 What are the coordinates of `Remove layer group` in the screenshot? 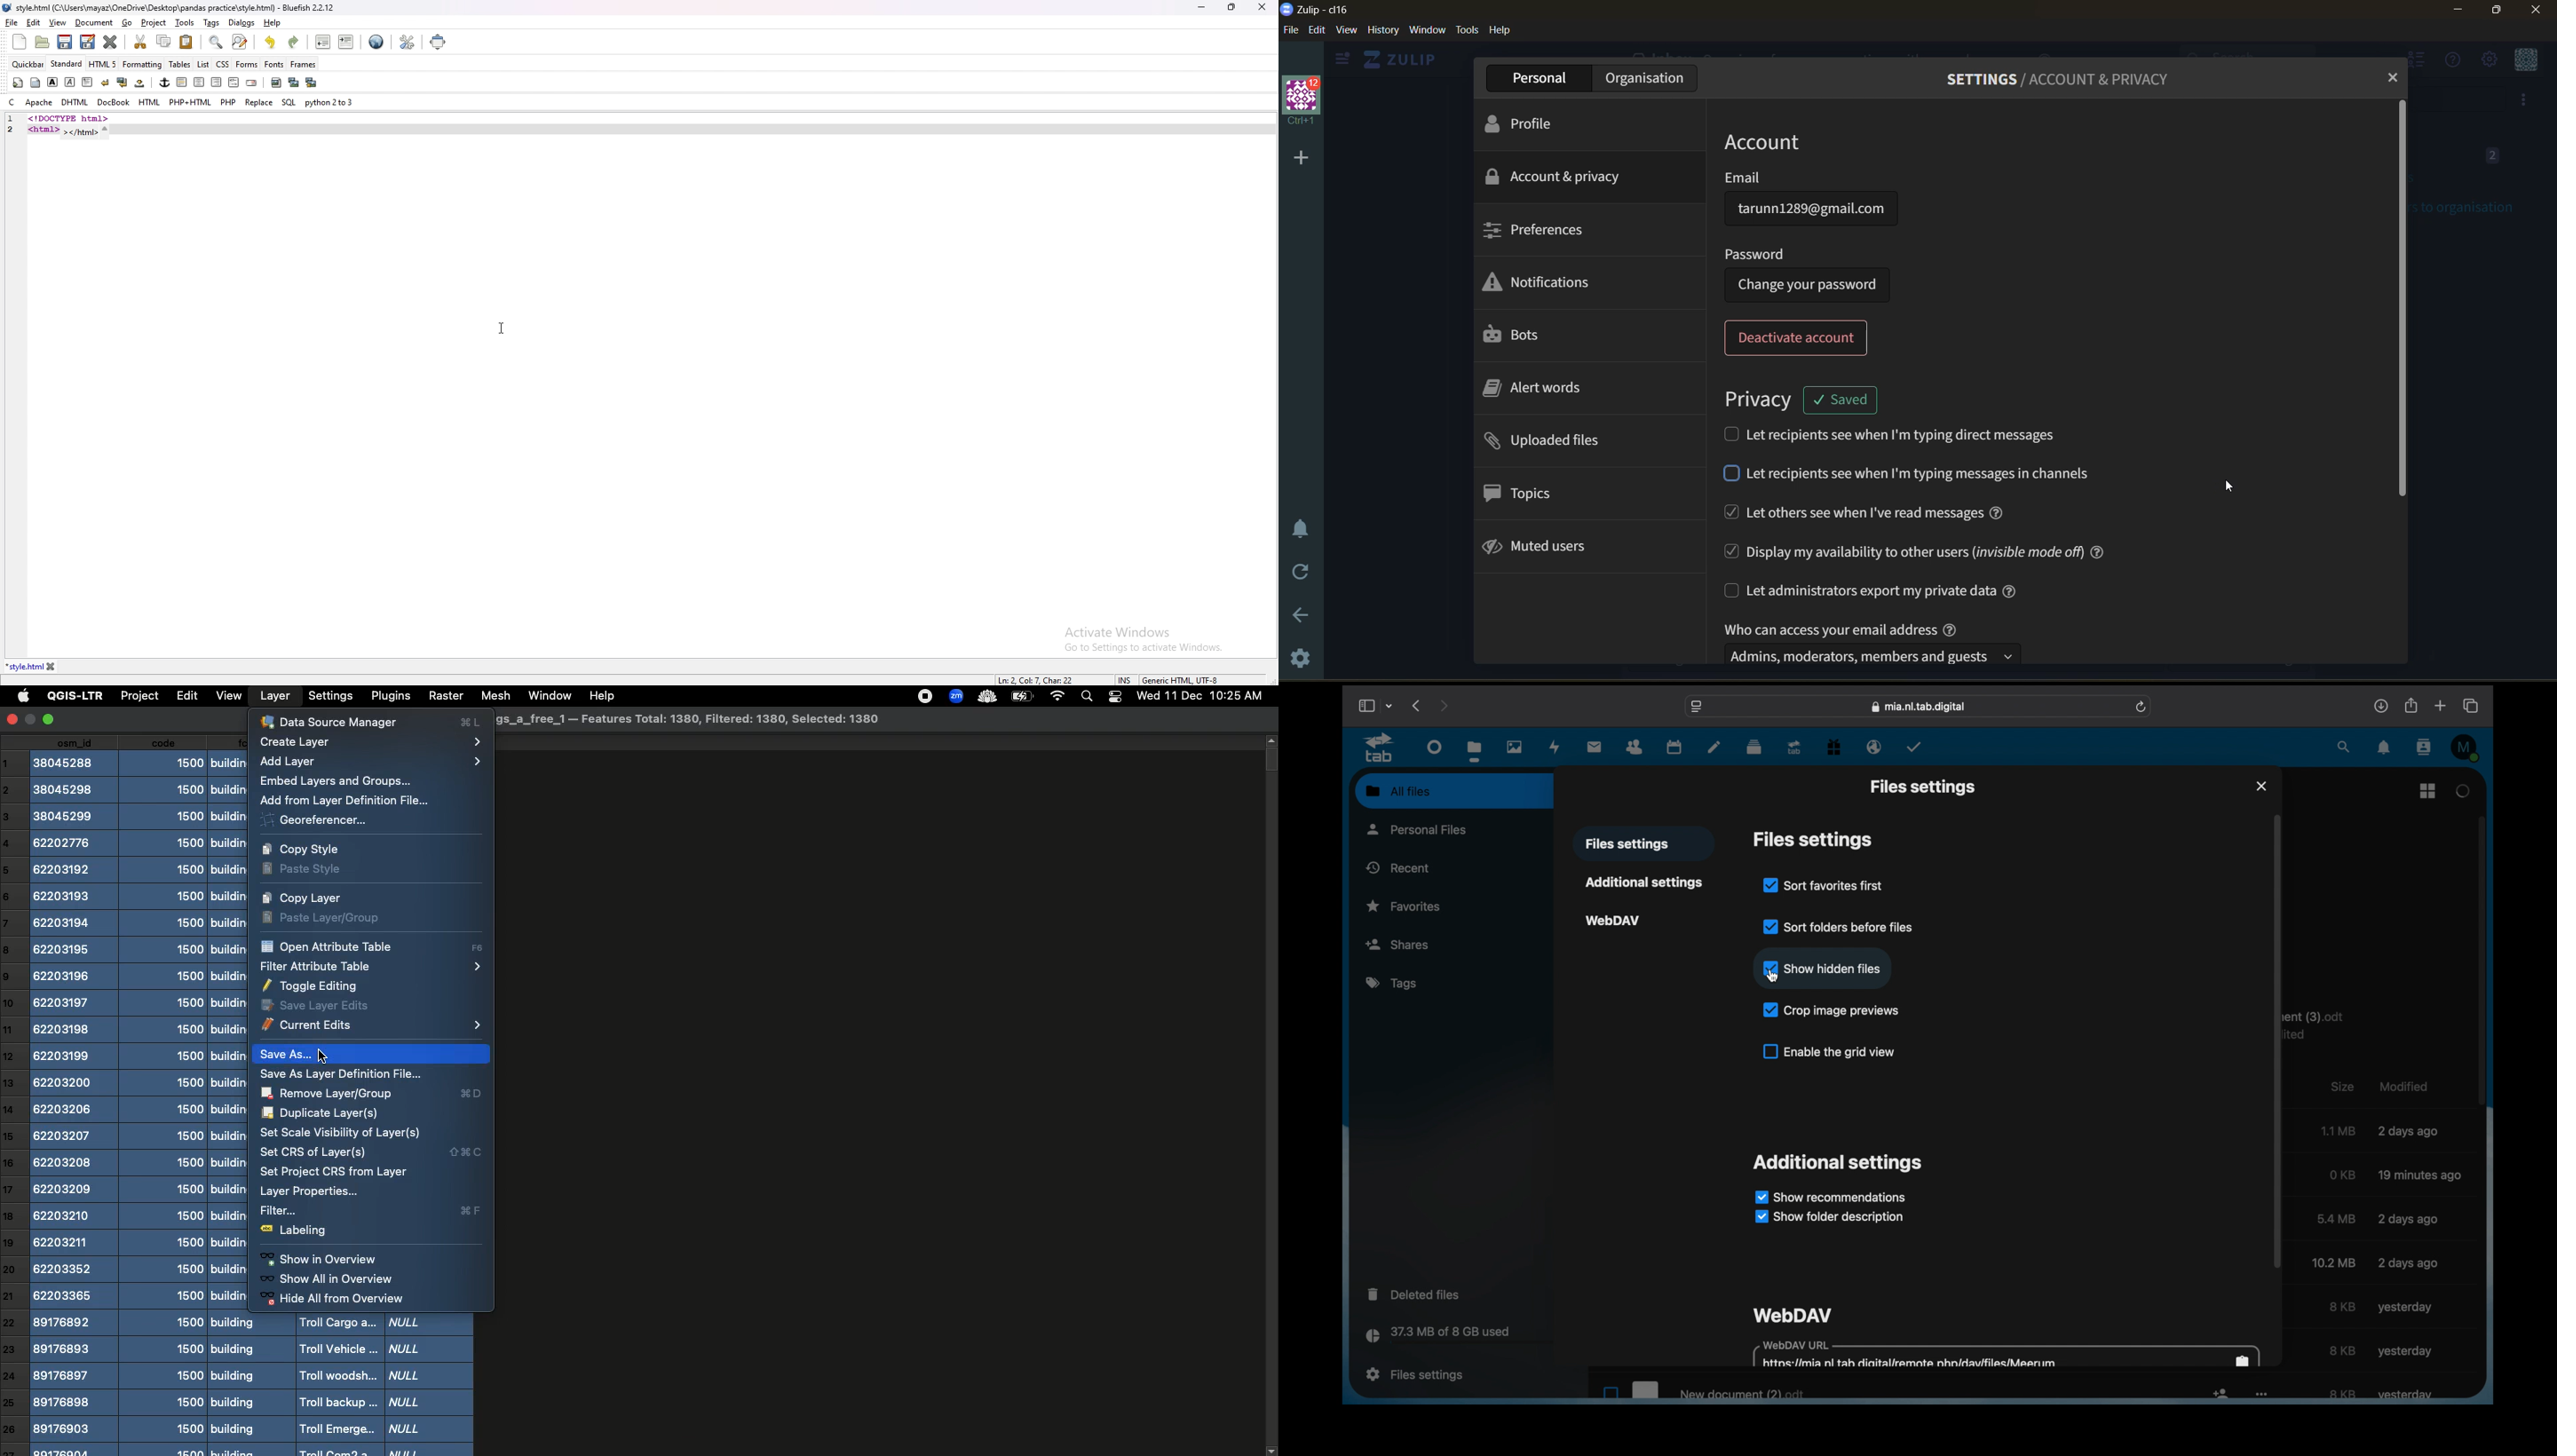 It's located at (374, 1094).